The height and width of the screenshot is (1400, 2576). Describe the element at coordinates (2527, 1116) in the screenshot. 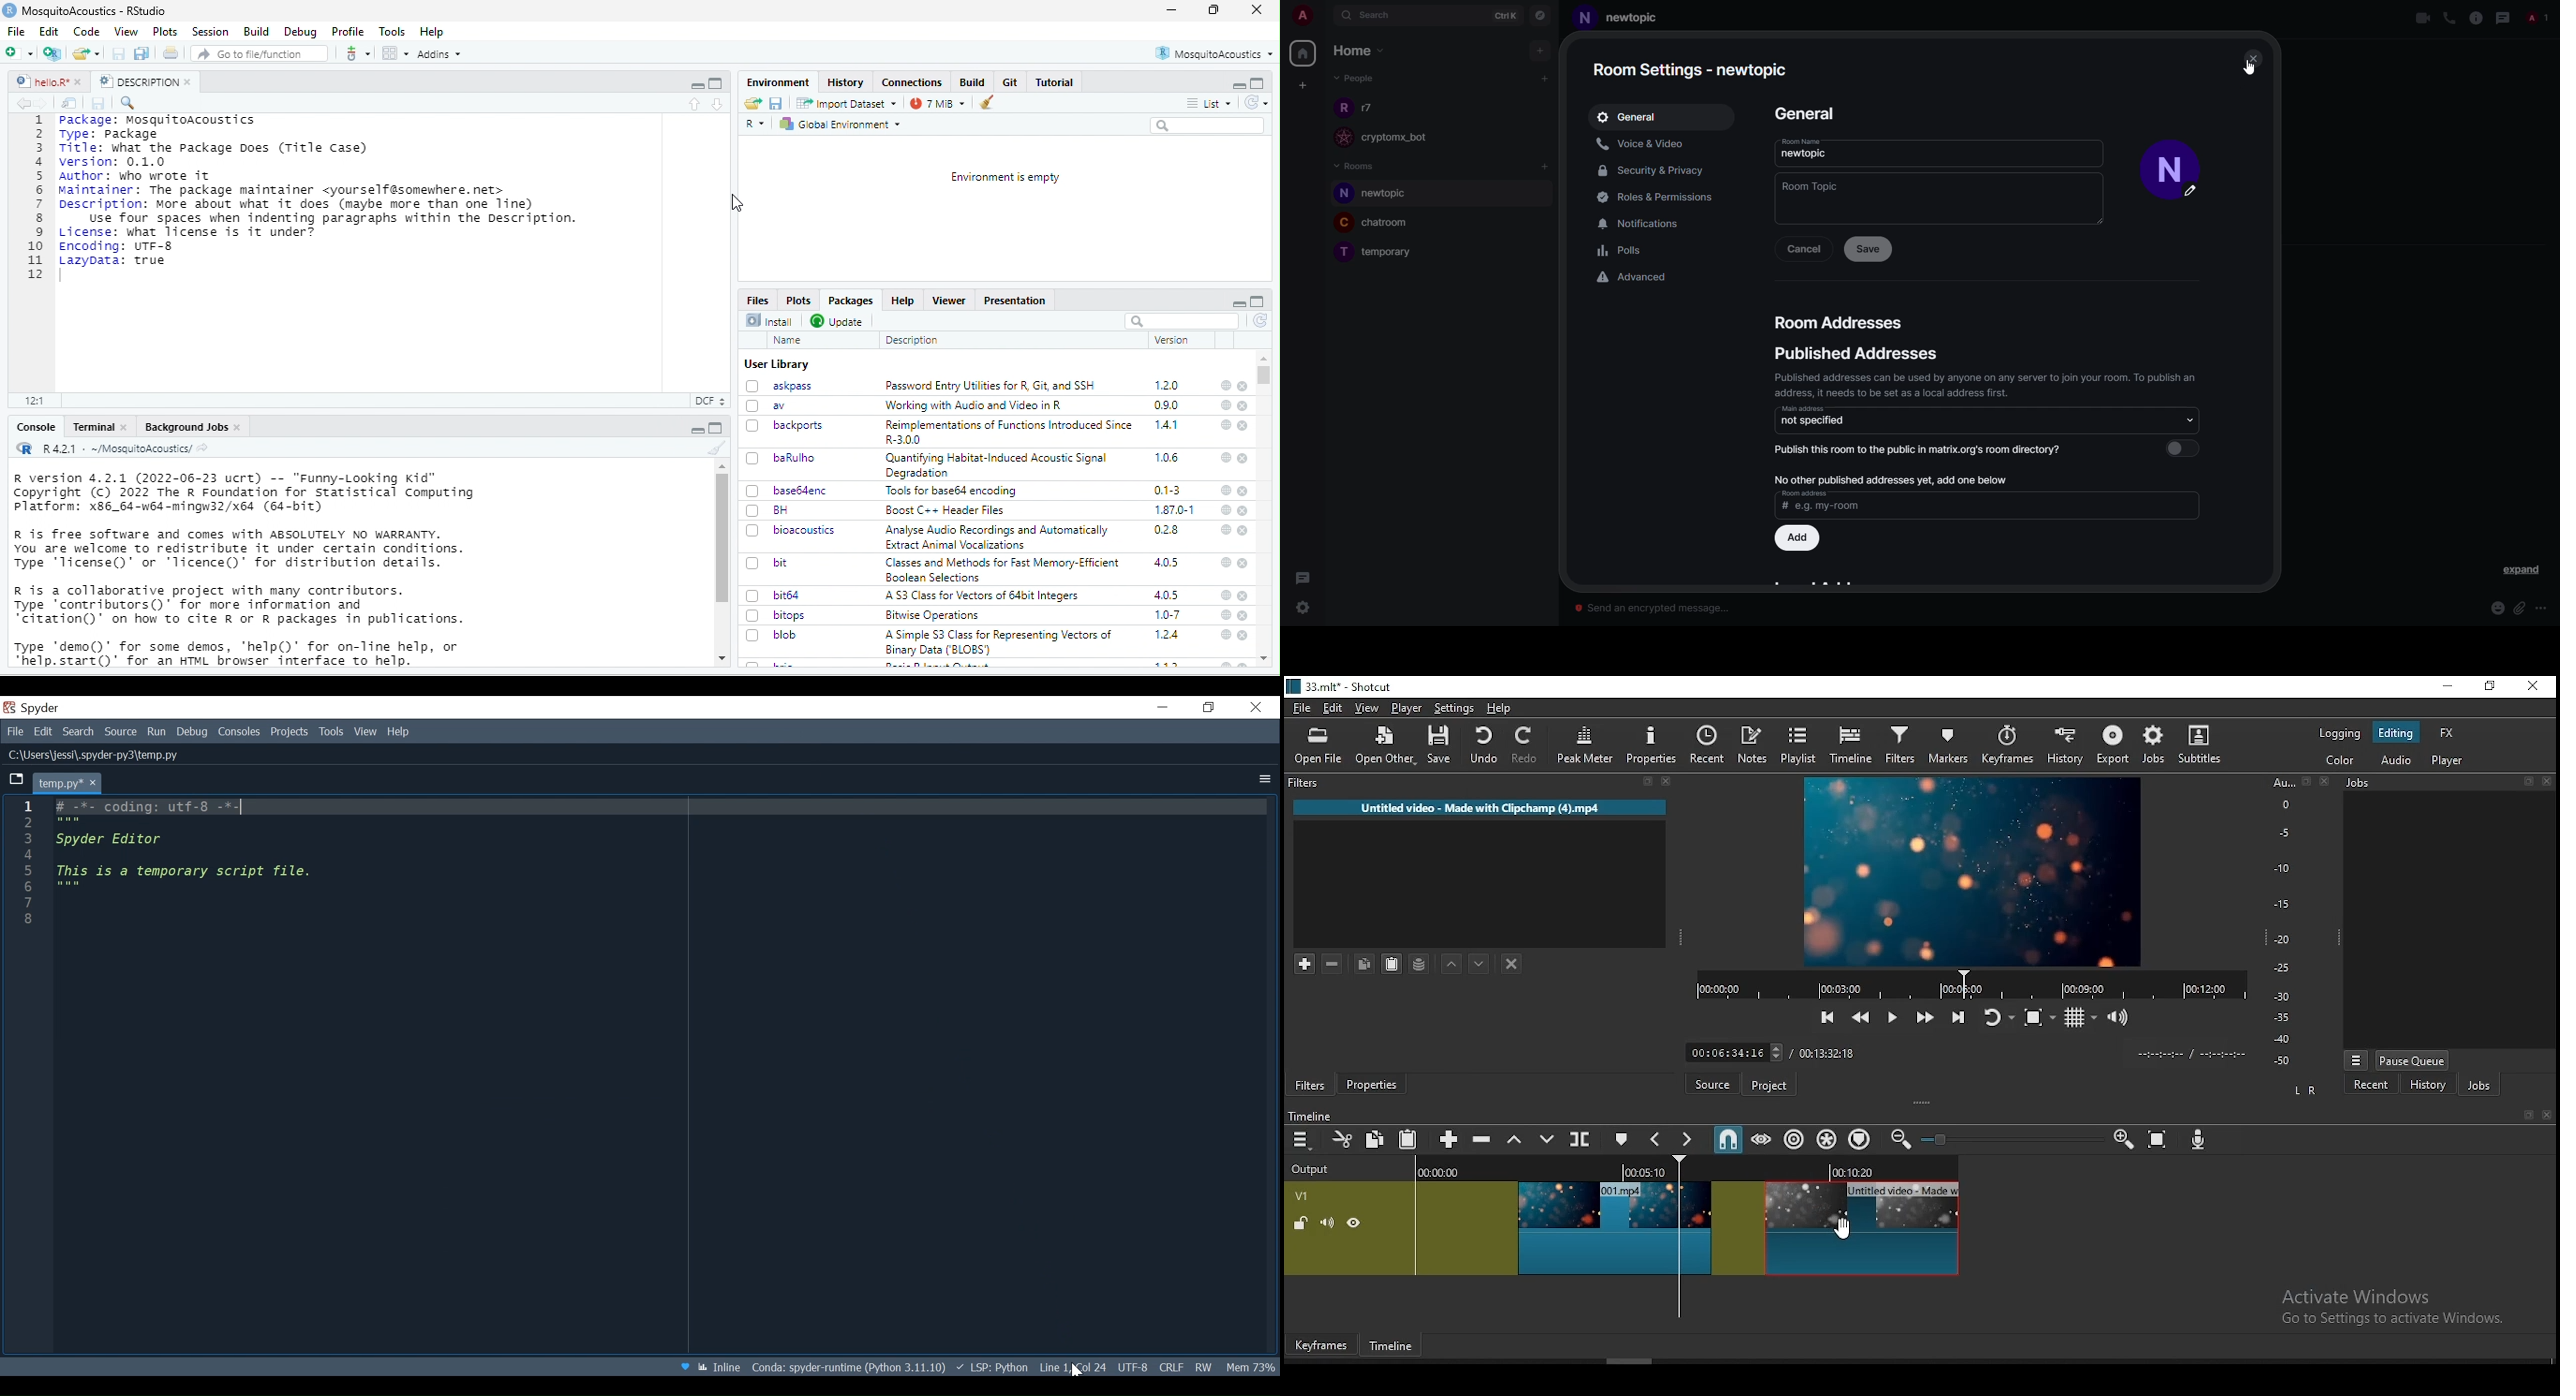

I see `` at that location.